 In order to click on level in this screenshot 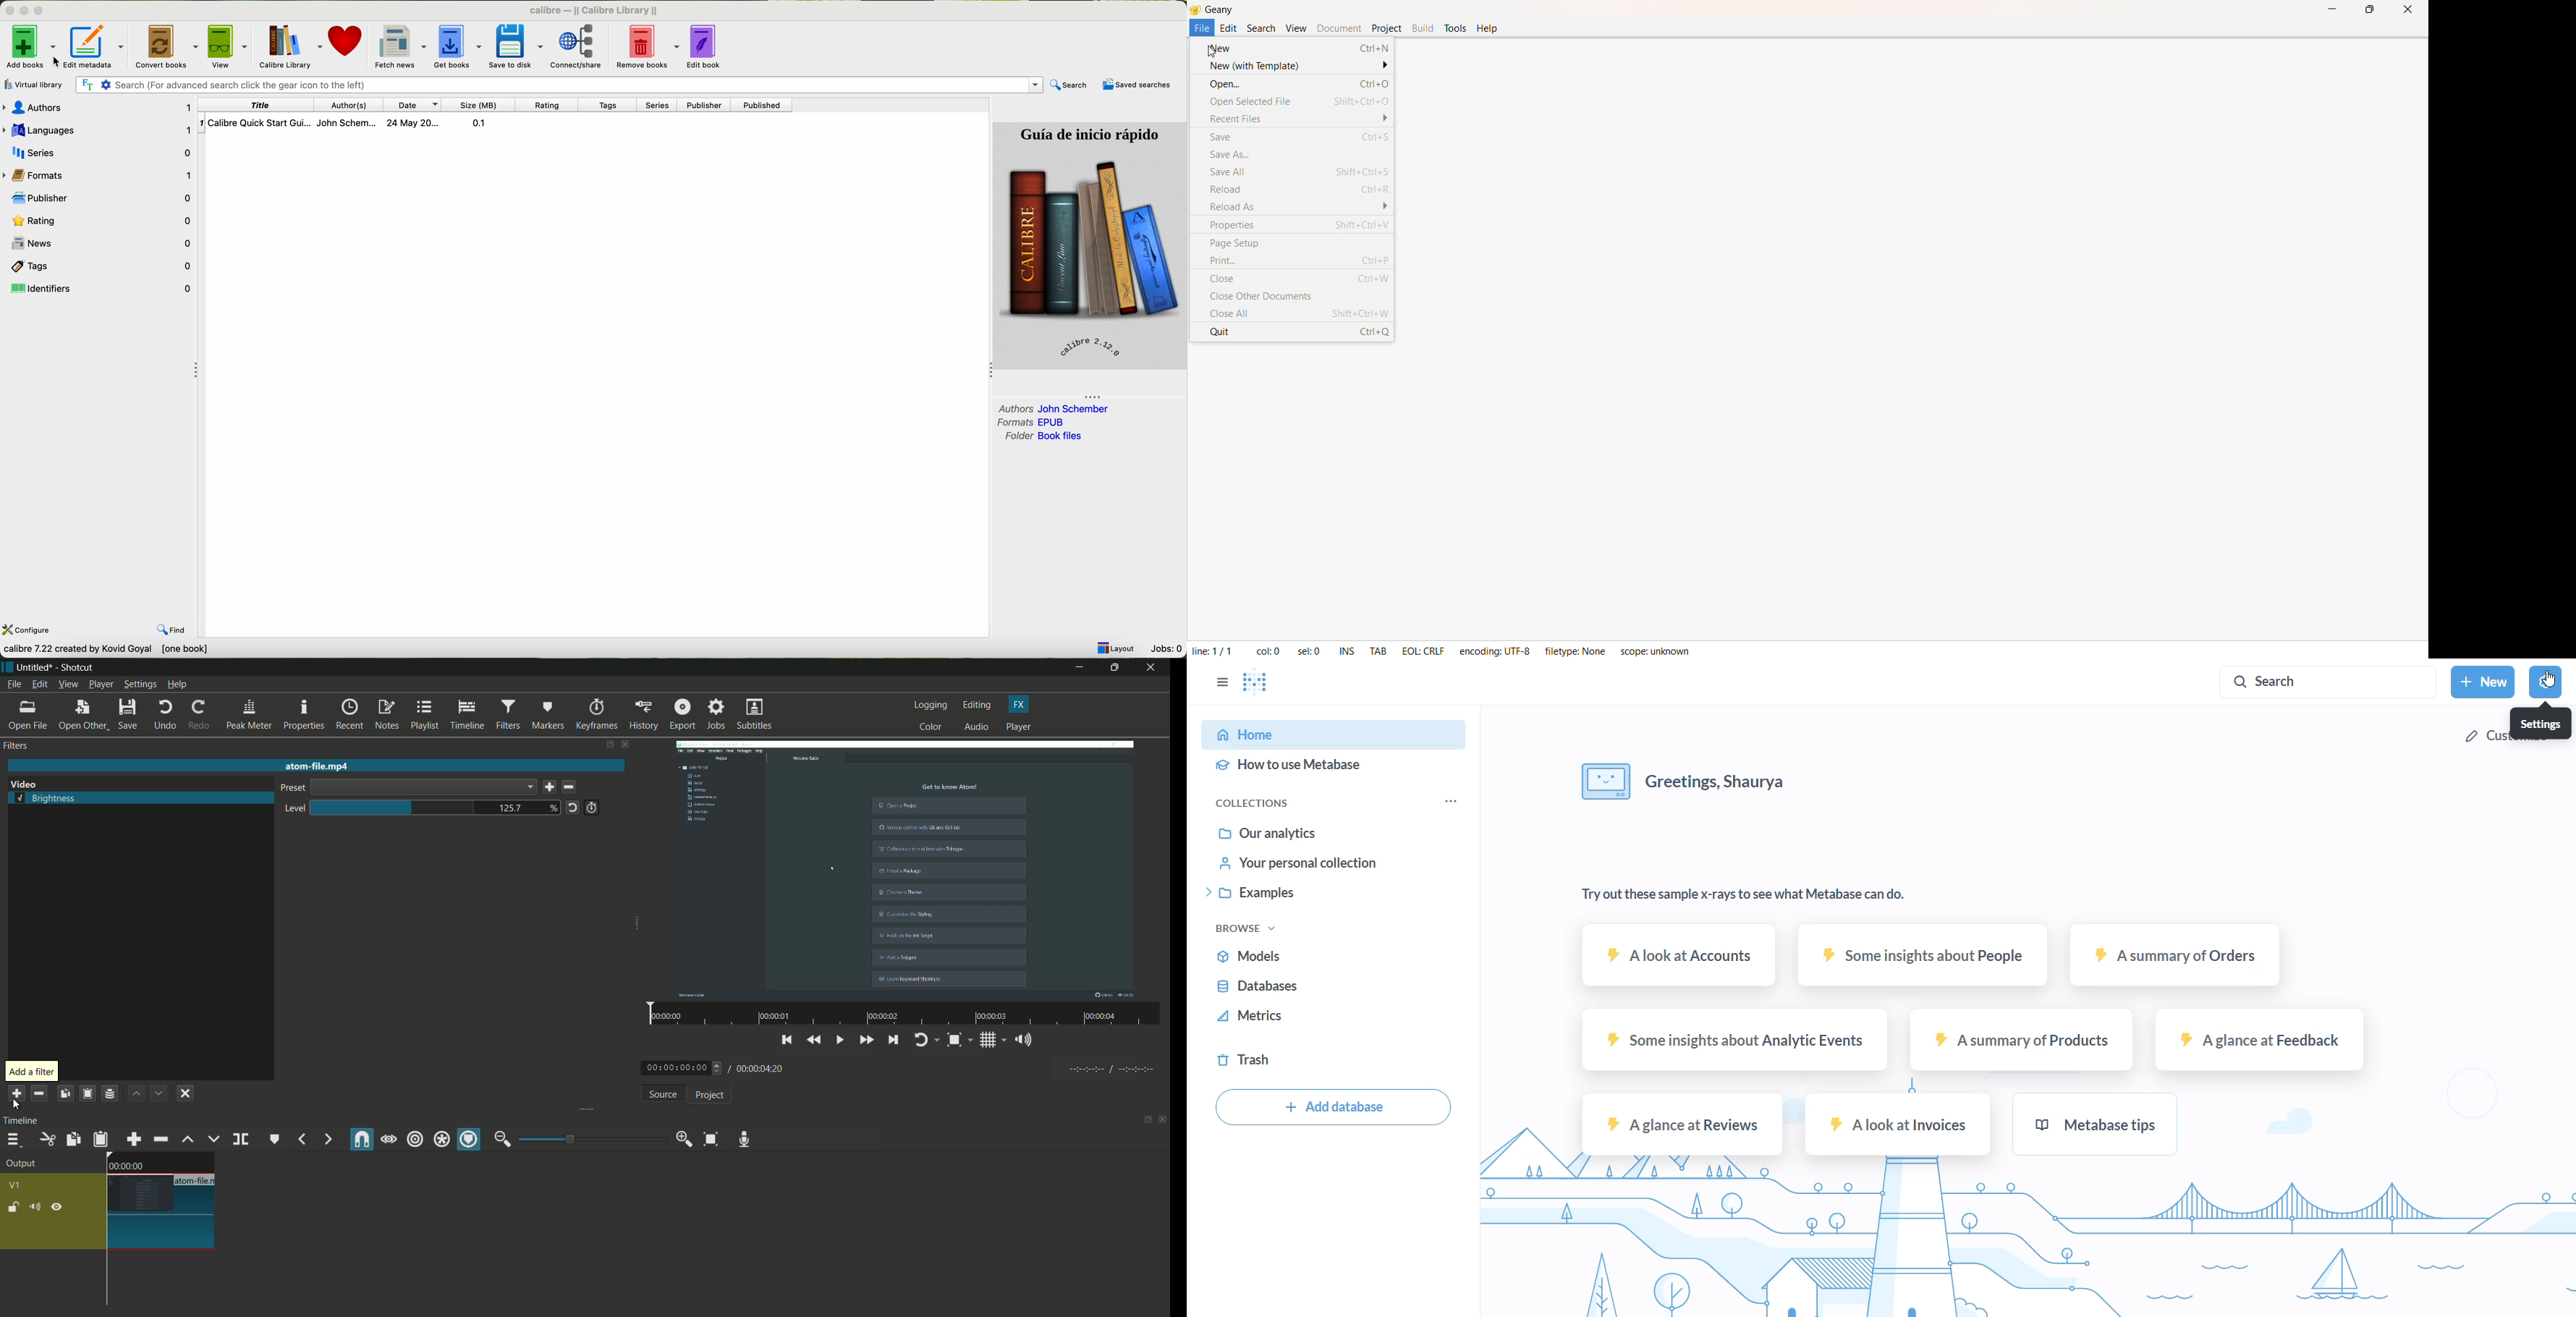, I will do `click(292, 809)`.